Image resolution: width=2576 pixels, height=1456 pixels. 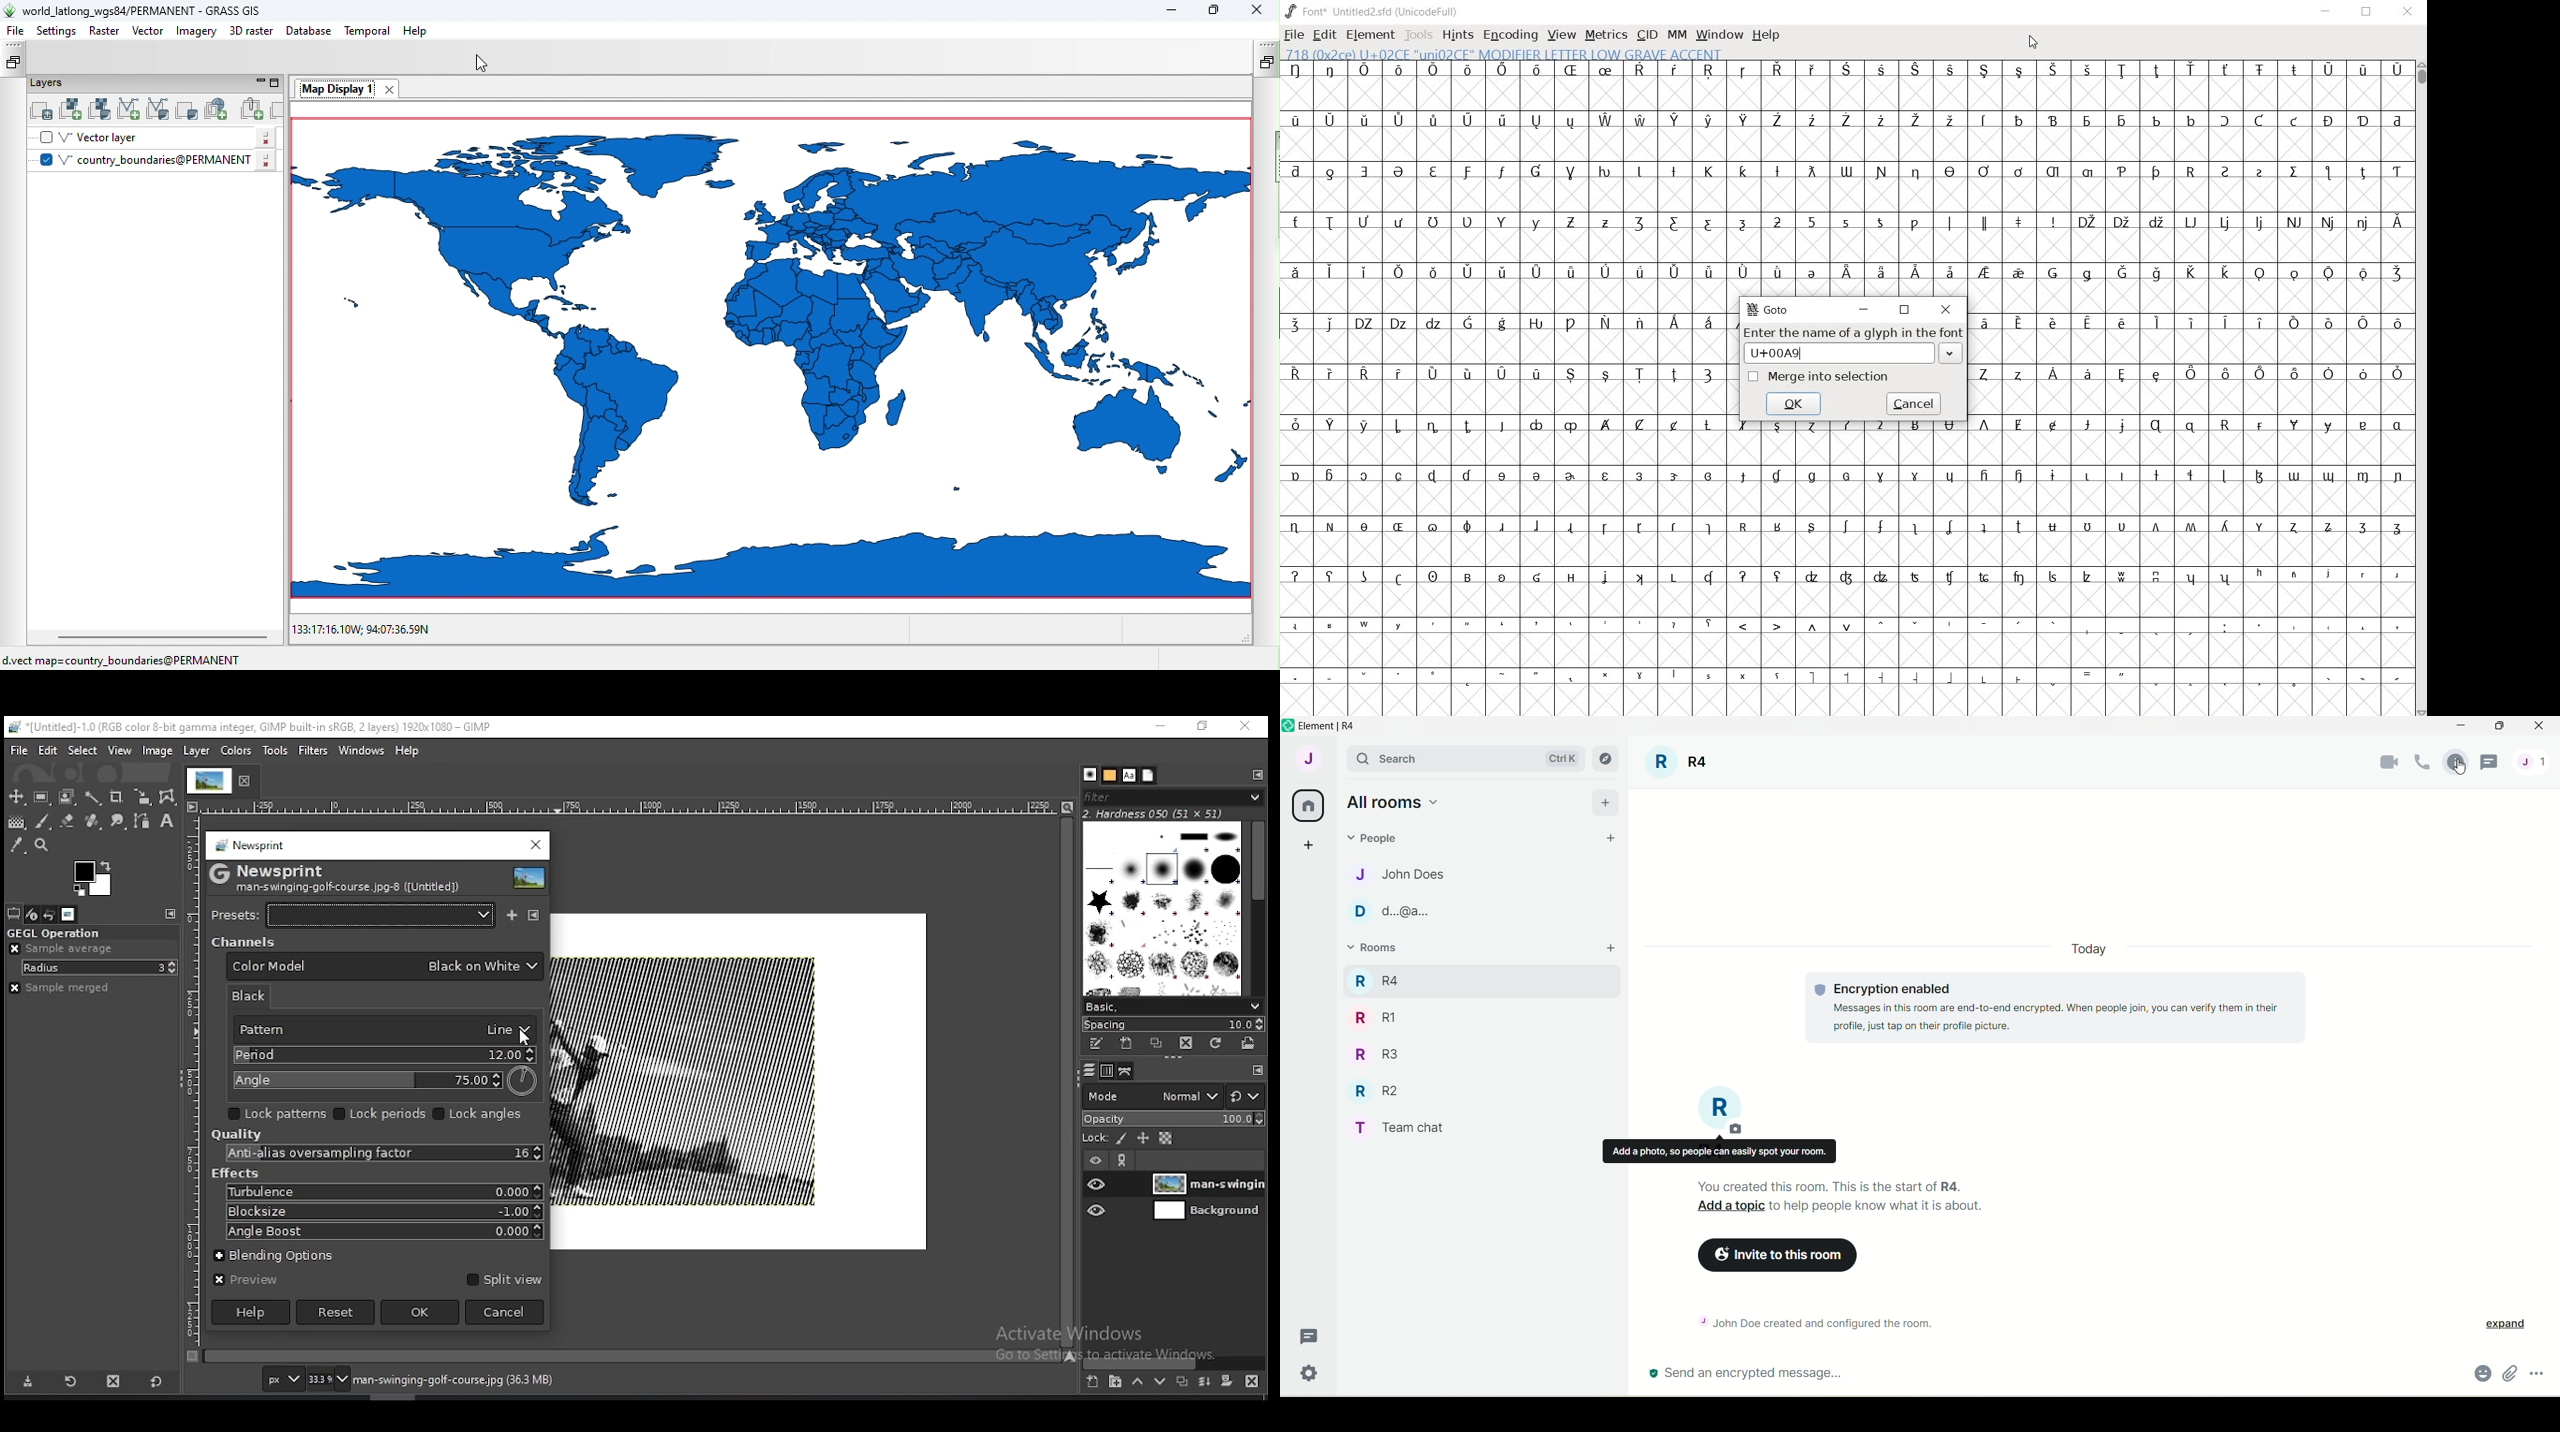 I want to click on open brush as image, so click(x=1253, y=1046).